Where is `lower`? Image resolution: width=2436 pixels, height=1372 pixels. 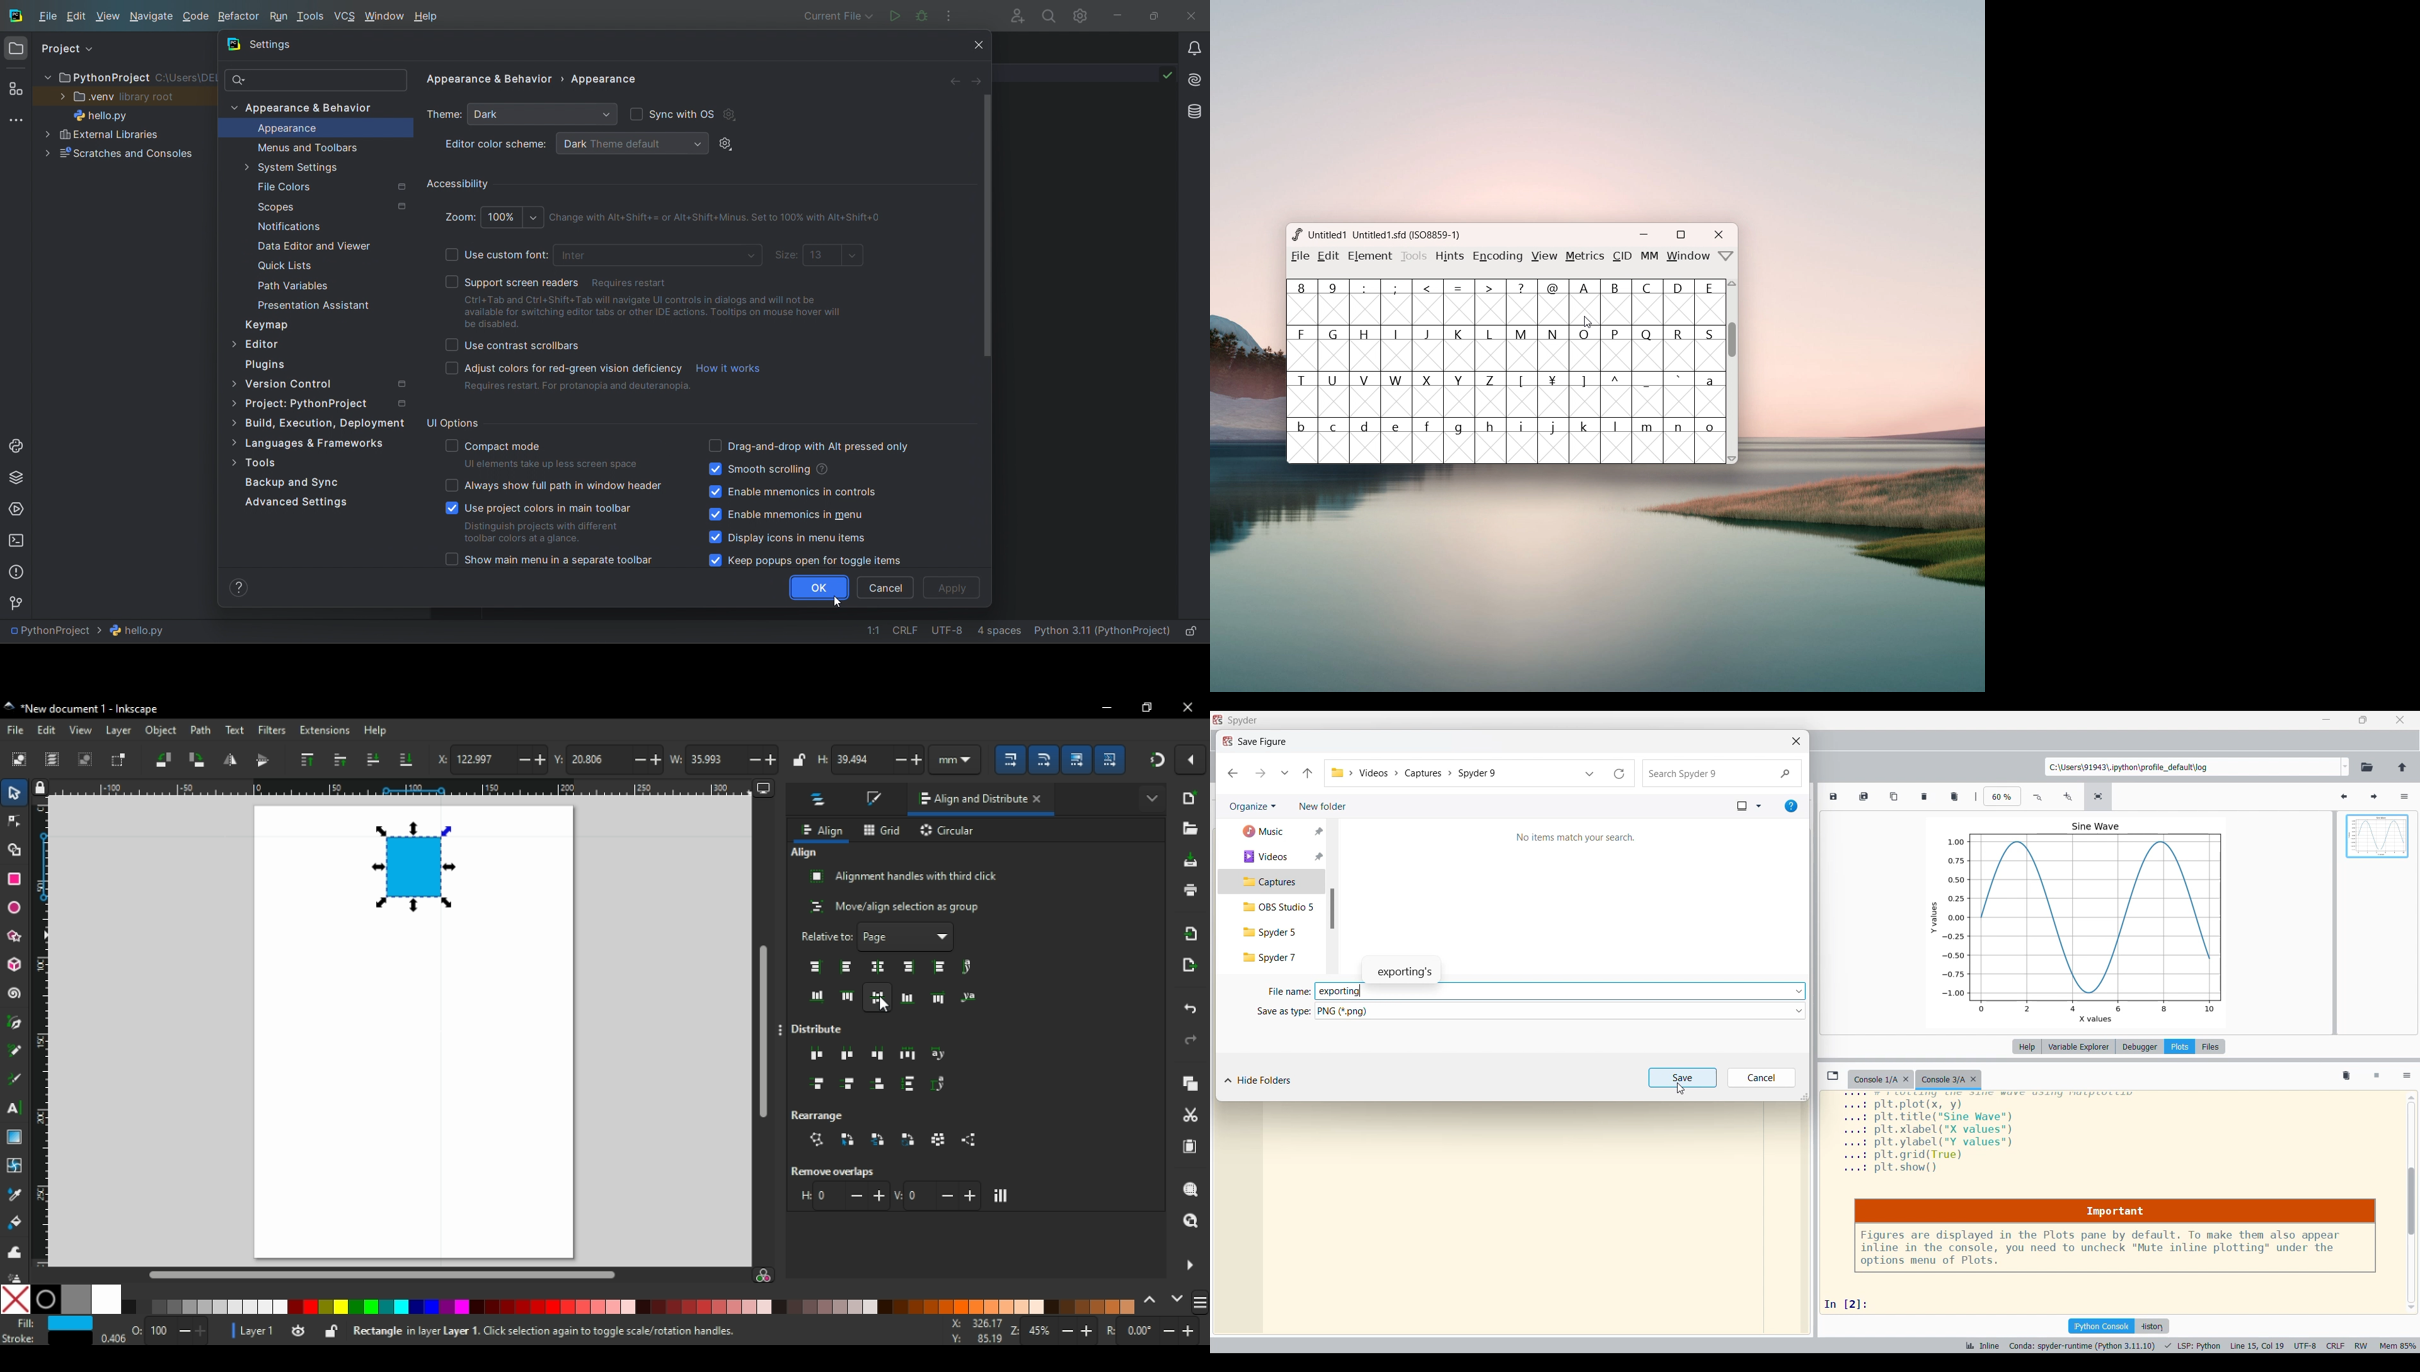
lower is located at coordinates (372, 759).